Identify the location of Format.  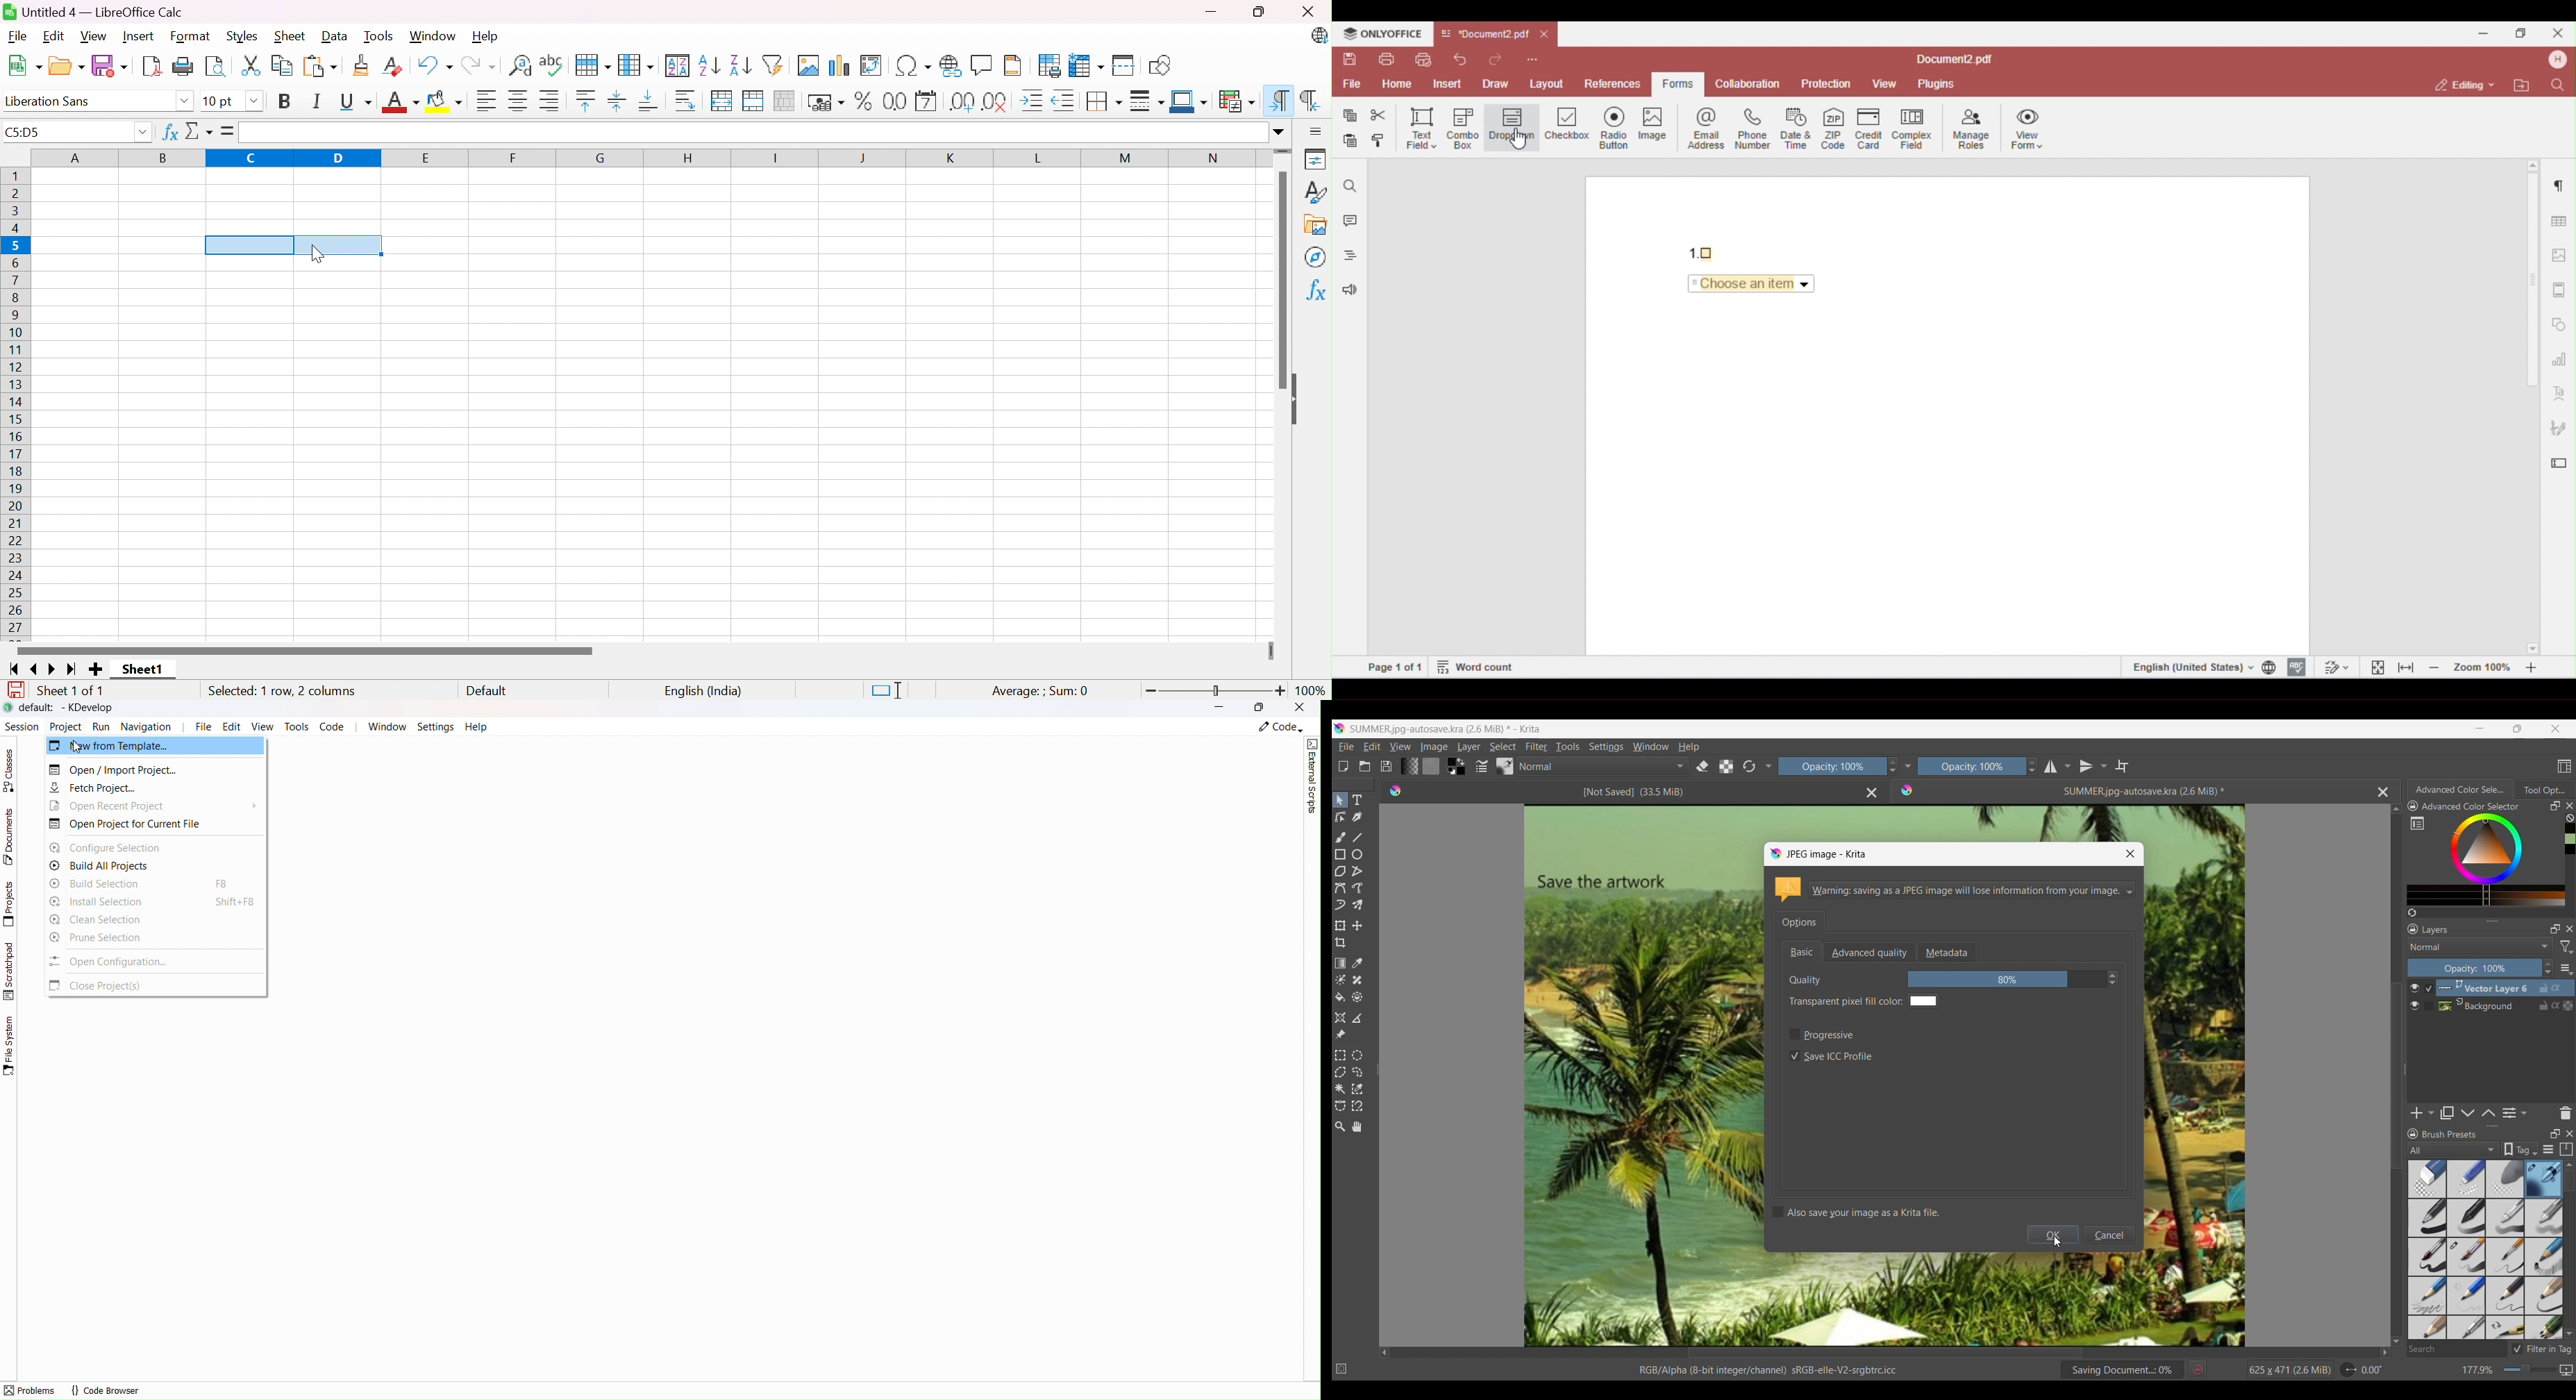
(191, 35).